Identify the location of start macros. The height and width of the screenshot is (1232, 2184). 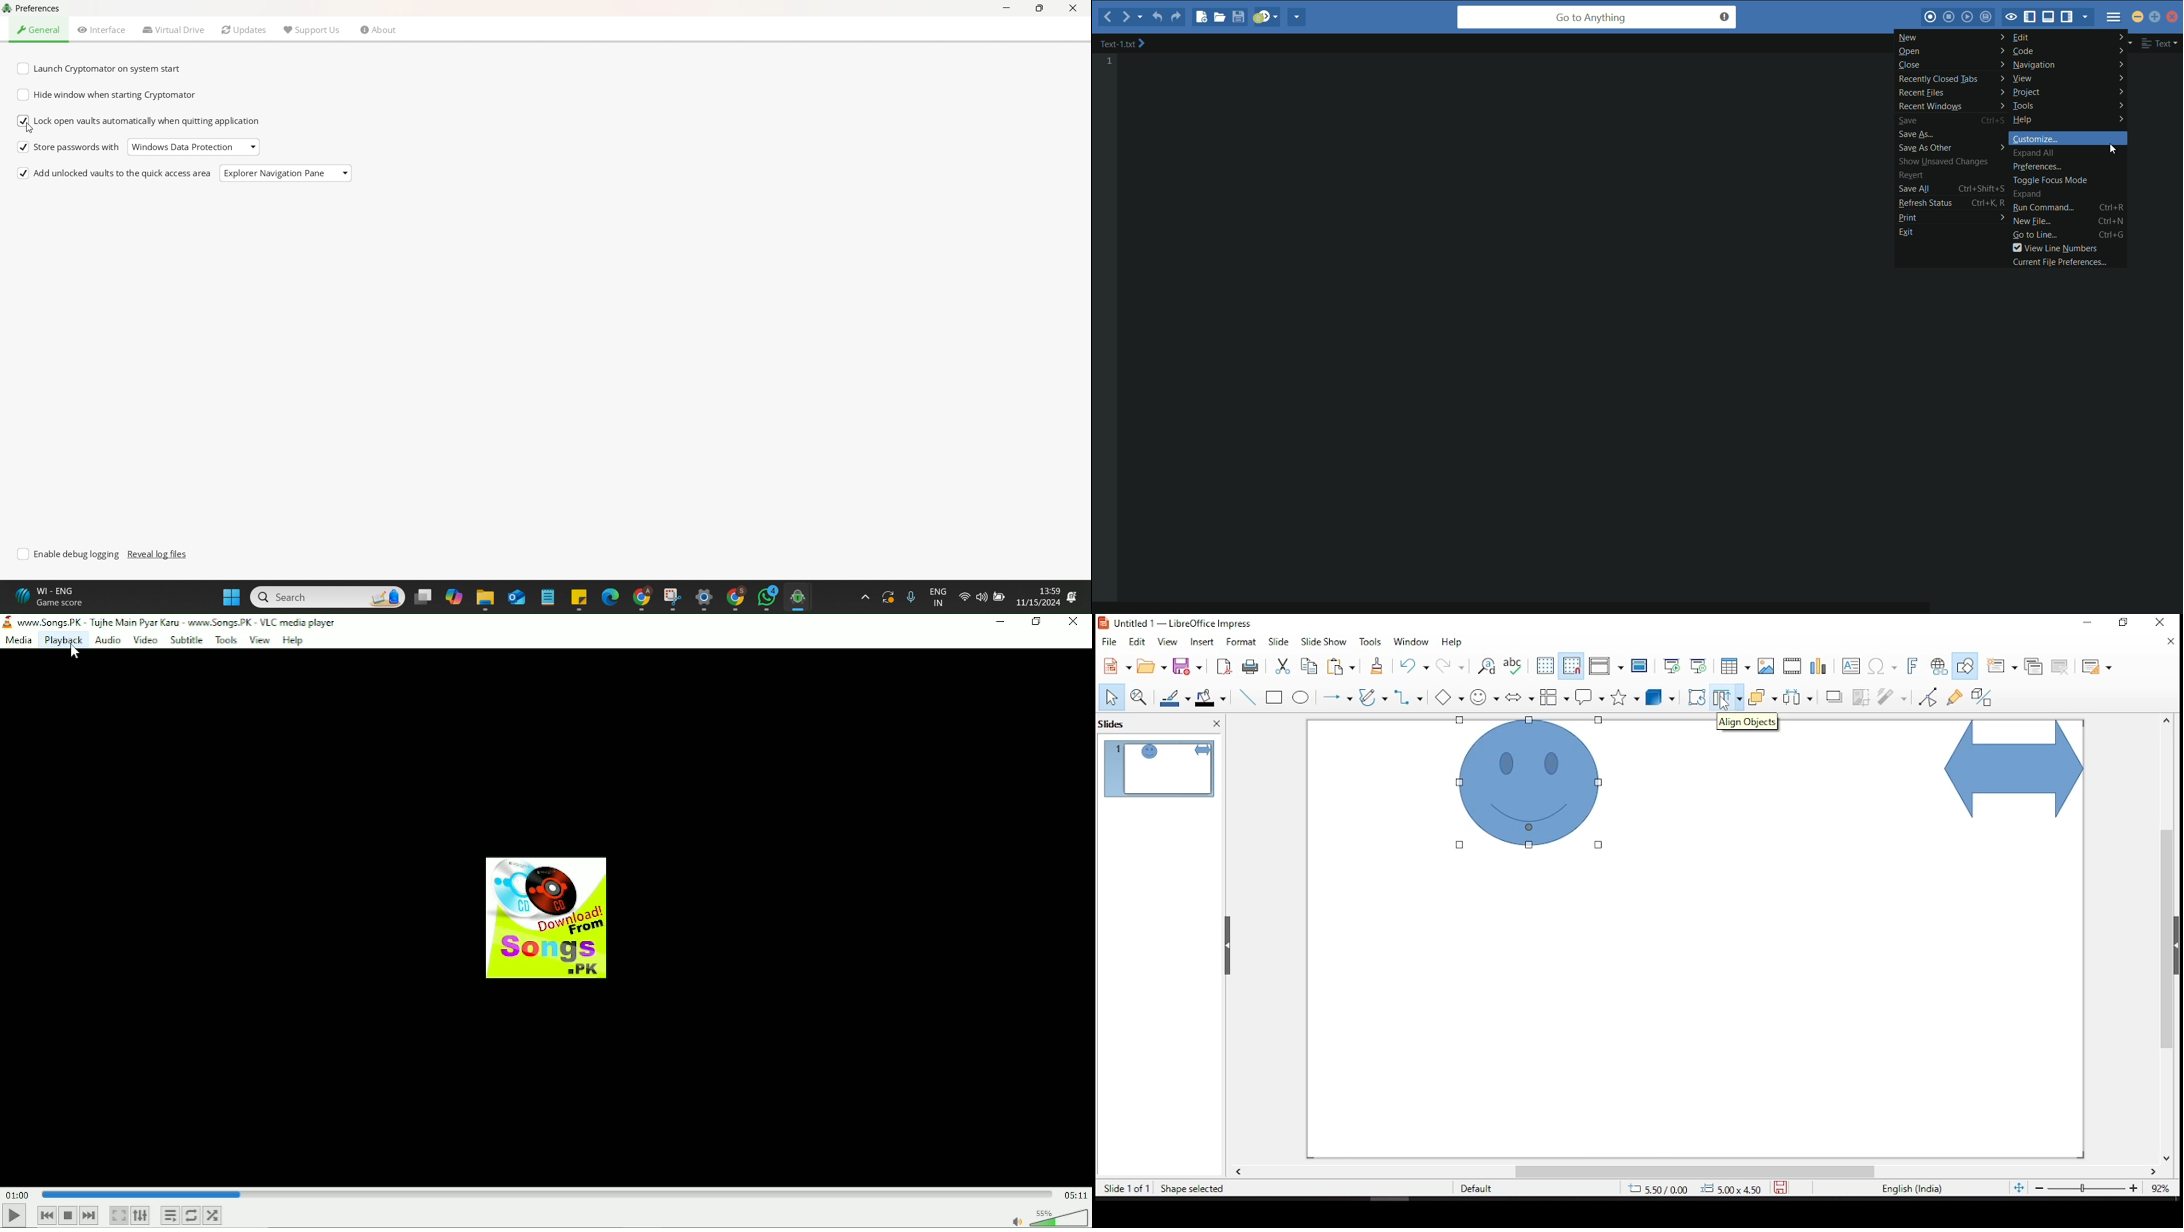
(1930, 18).